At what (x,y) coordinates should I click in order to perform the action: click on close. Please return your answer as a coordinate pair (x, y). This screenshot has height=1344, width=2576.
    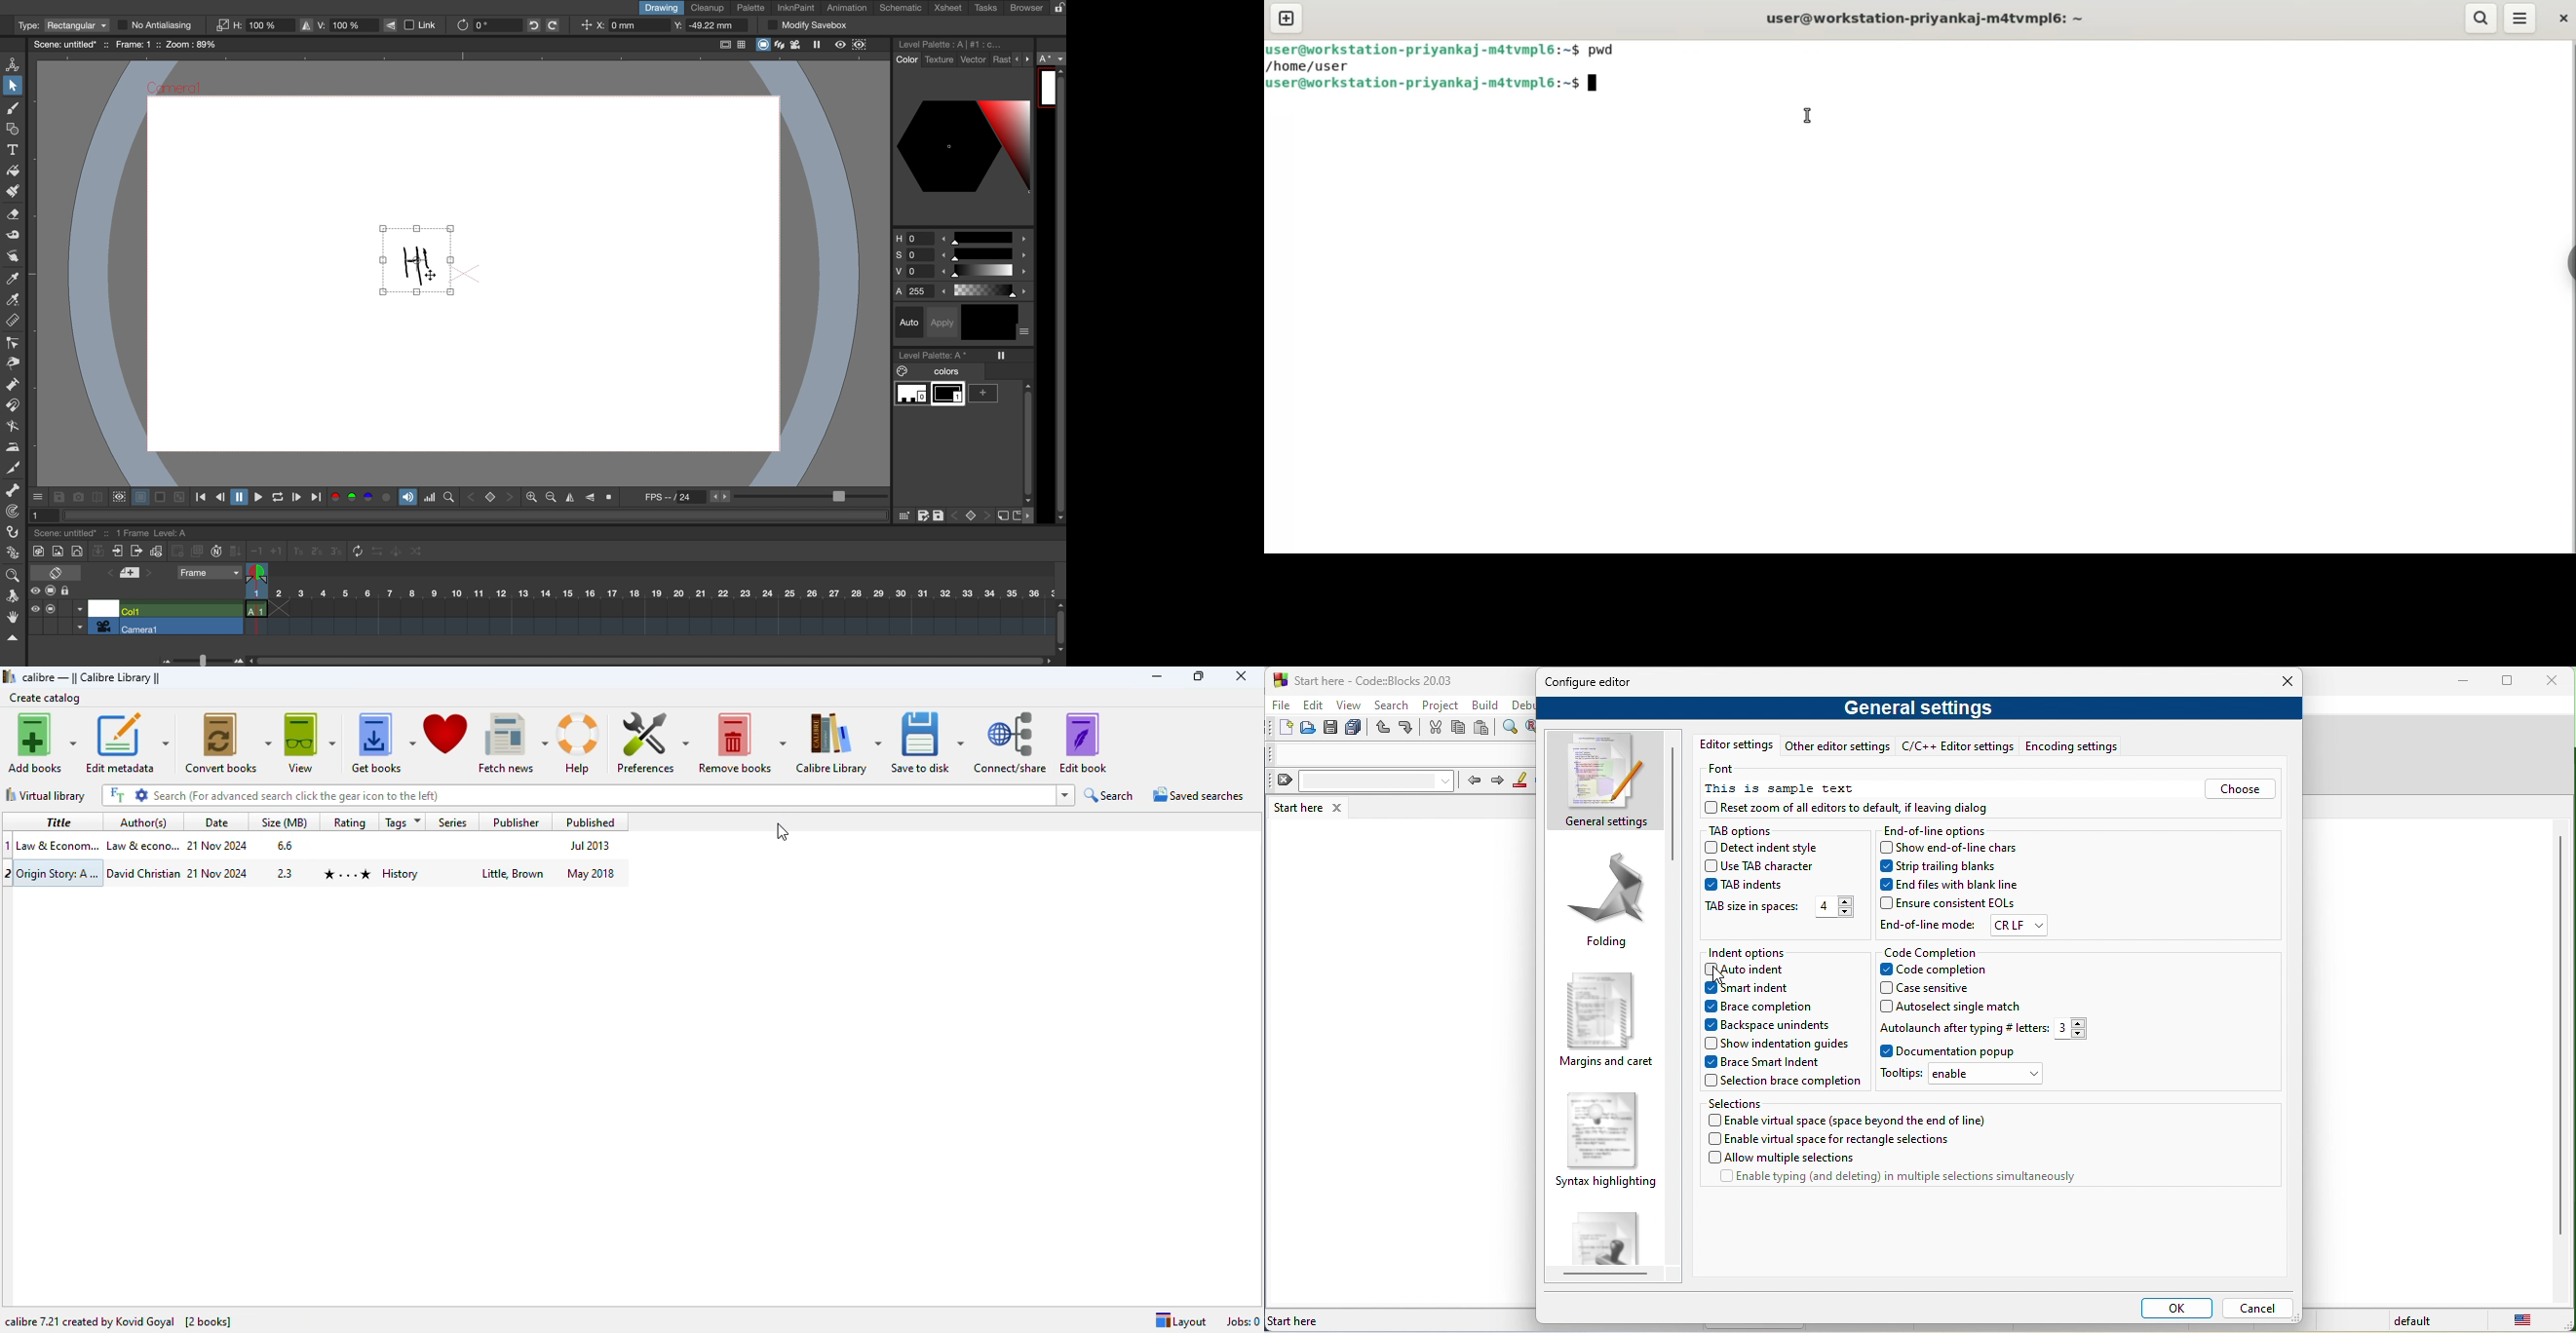
    Looking at the image, I should click on (1242, 676).